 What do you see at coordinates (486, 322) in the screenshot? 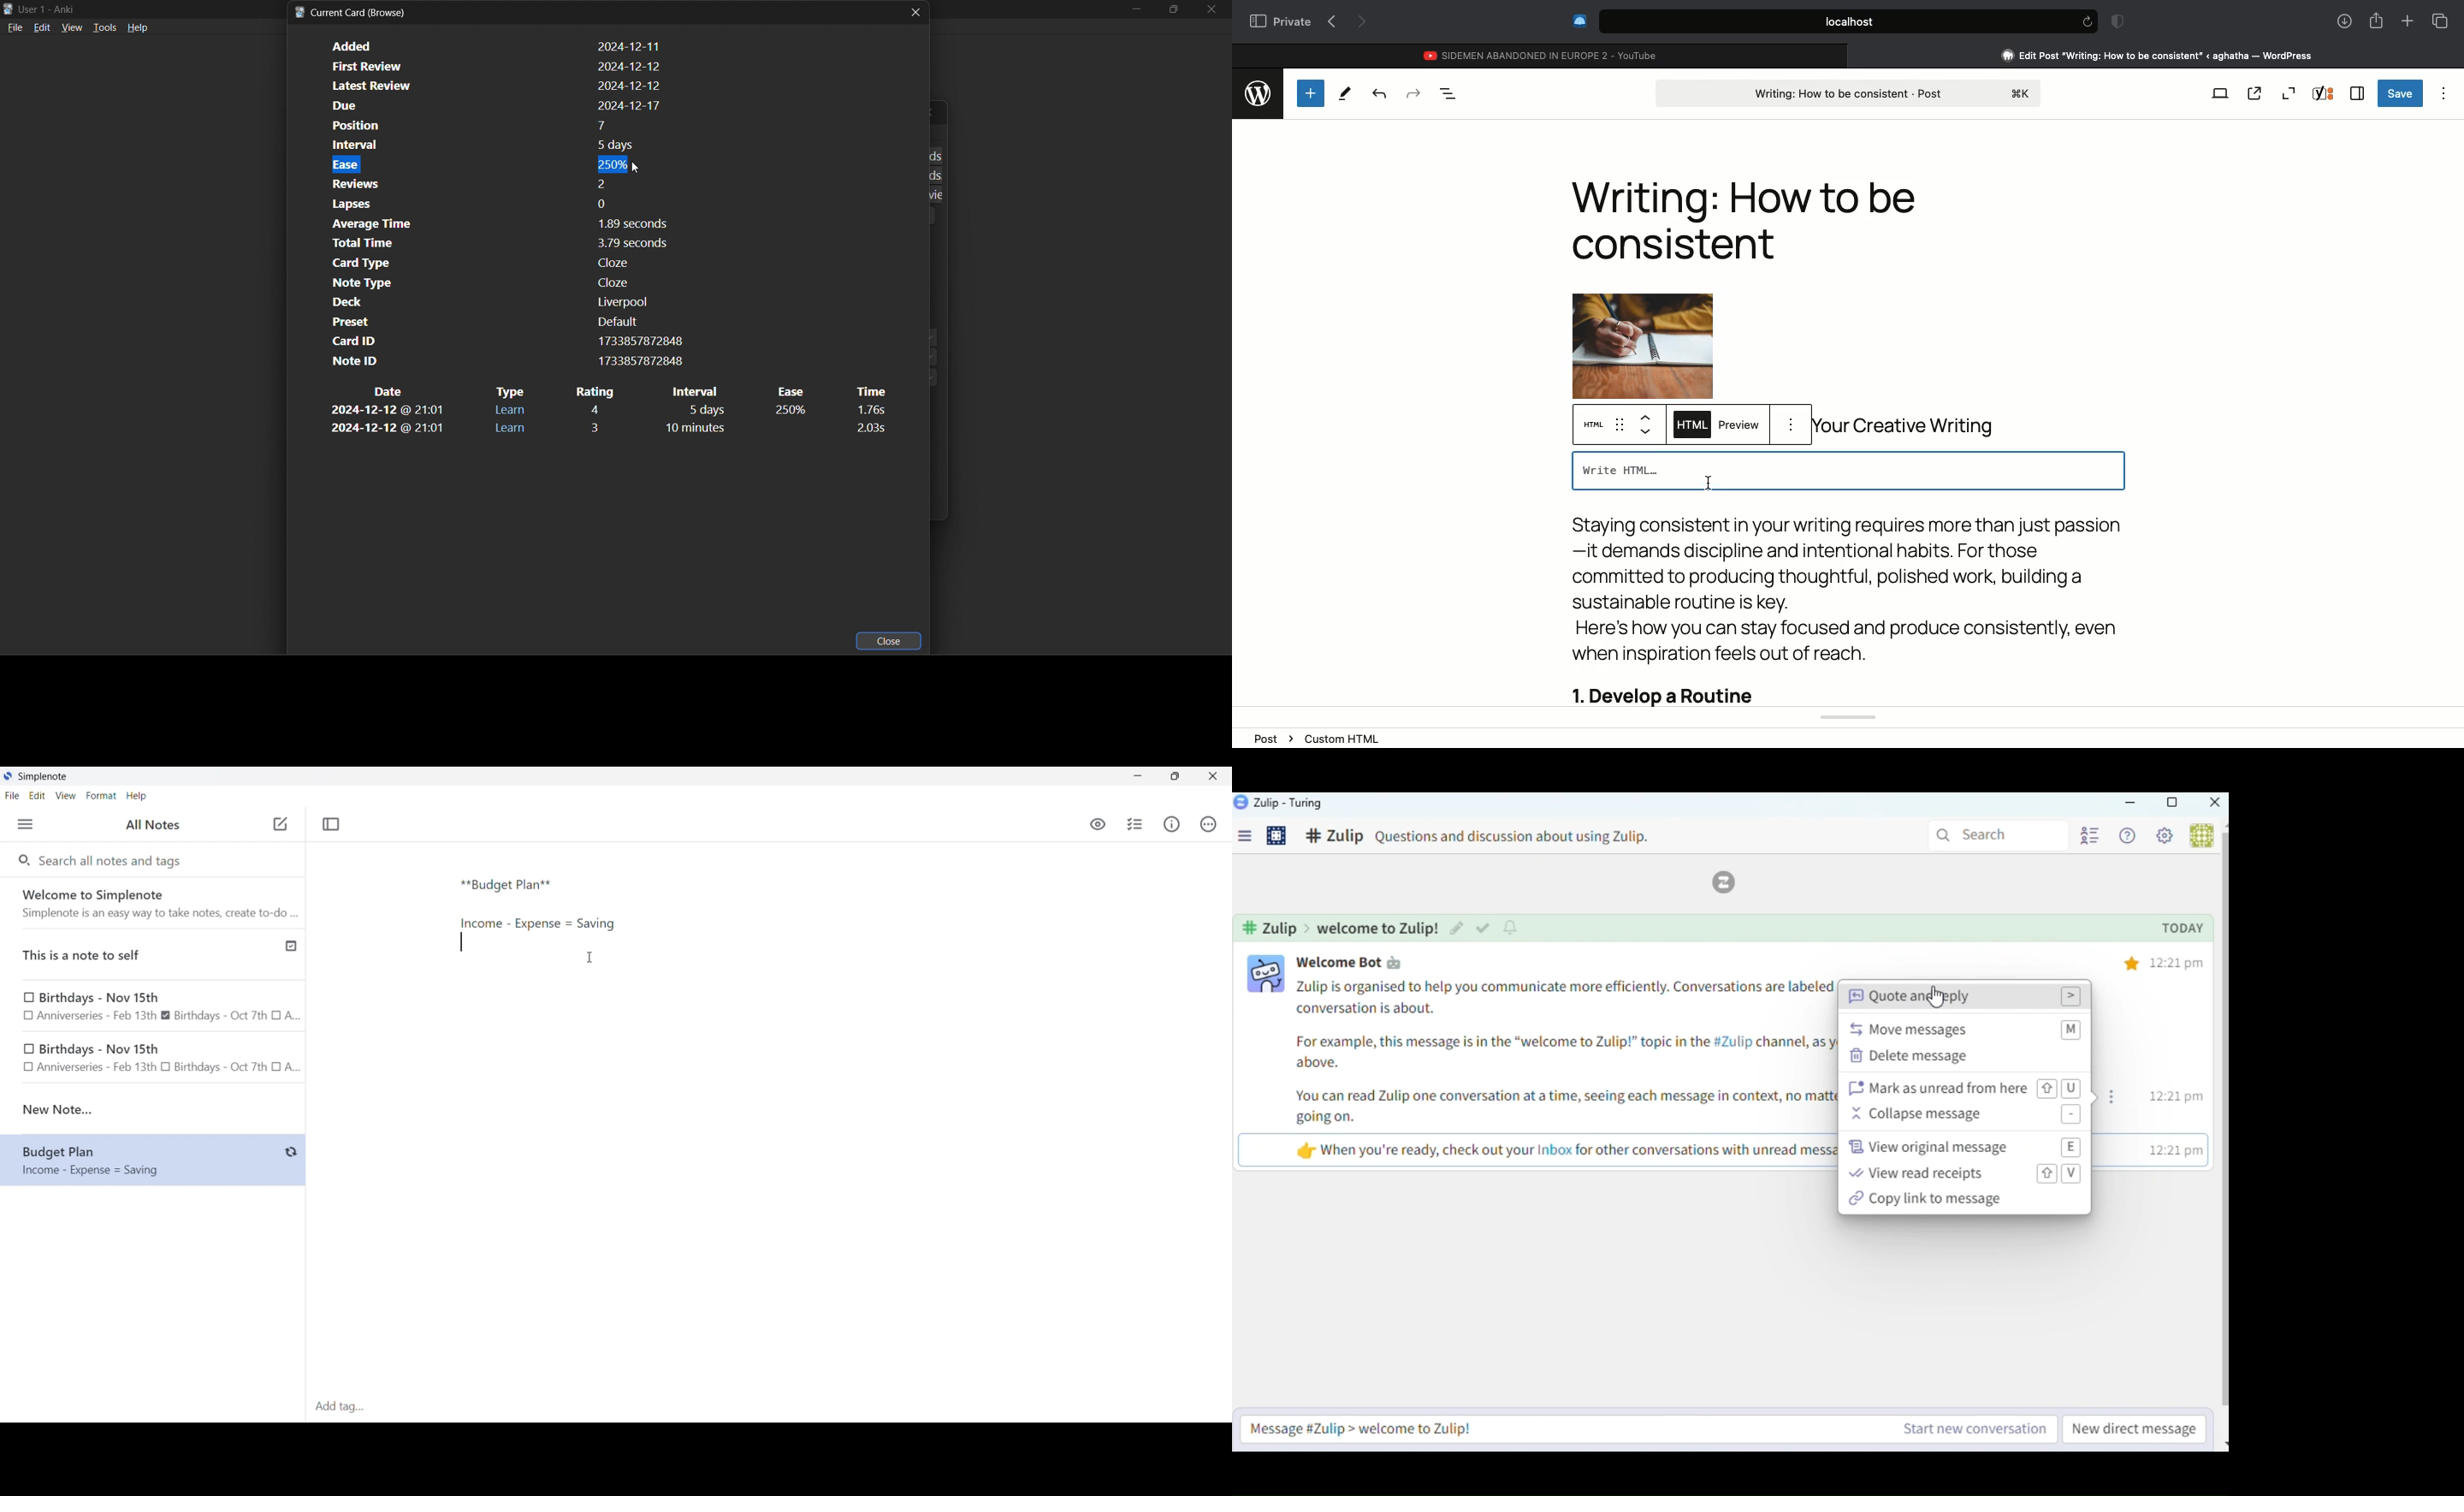
I see `card preset` at bounding box center [486, 322].